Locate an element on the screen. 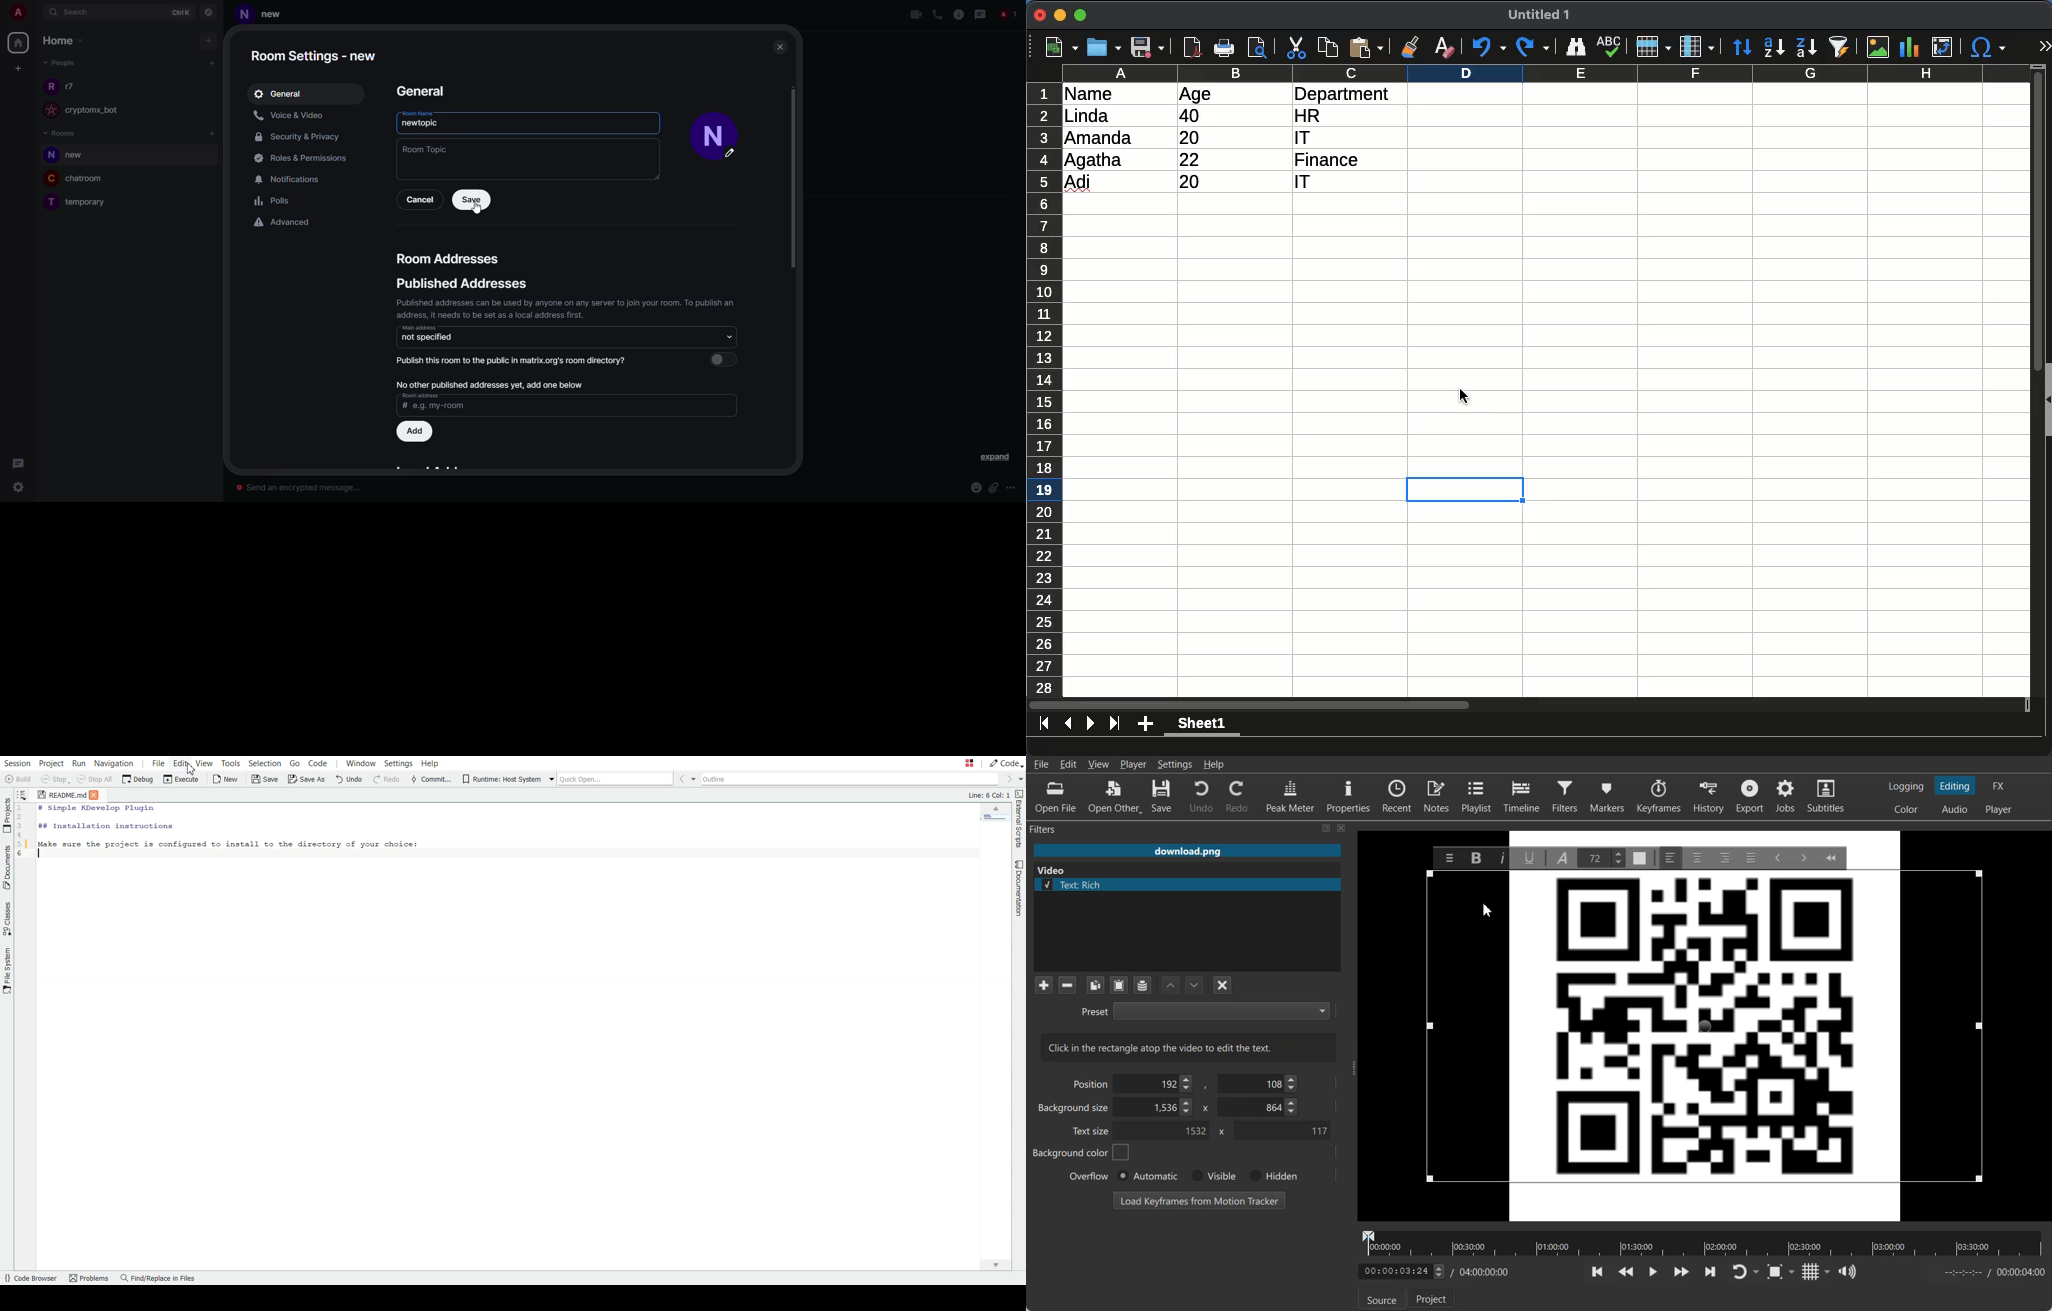 The width and height of the screenshot is (2072, 1316). start chat is located at coordinates (212, 63).